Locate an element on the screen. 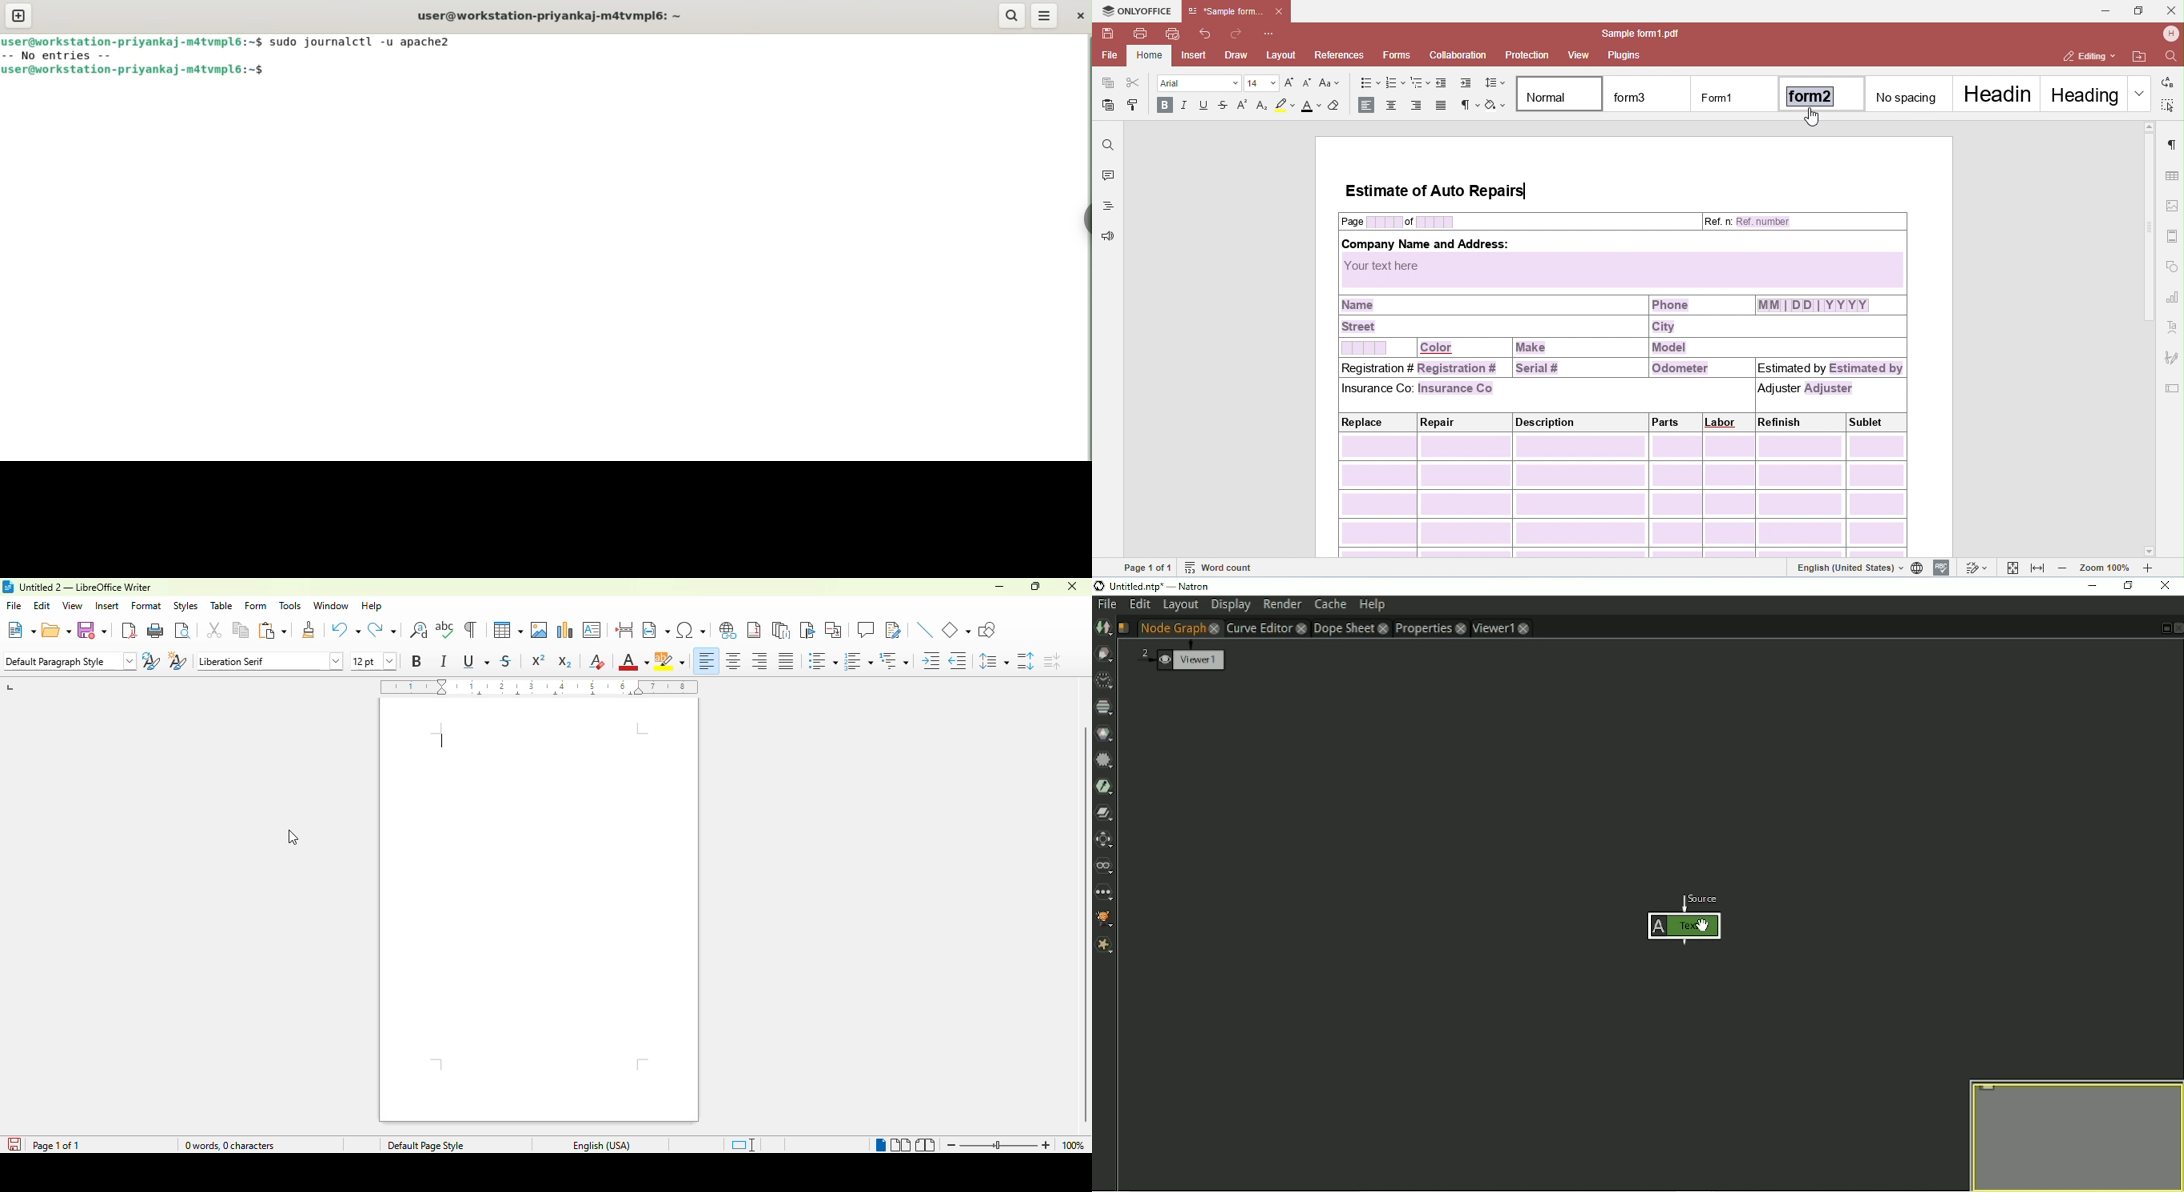 The image size is (2184, 1204). view is located at coordinates (72, 605).